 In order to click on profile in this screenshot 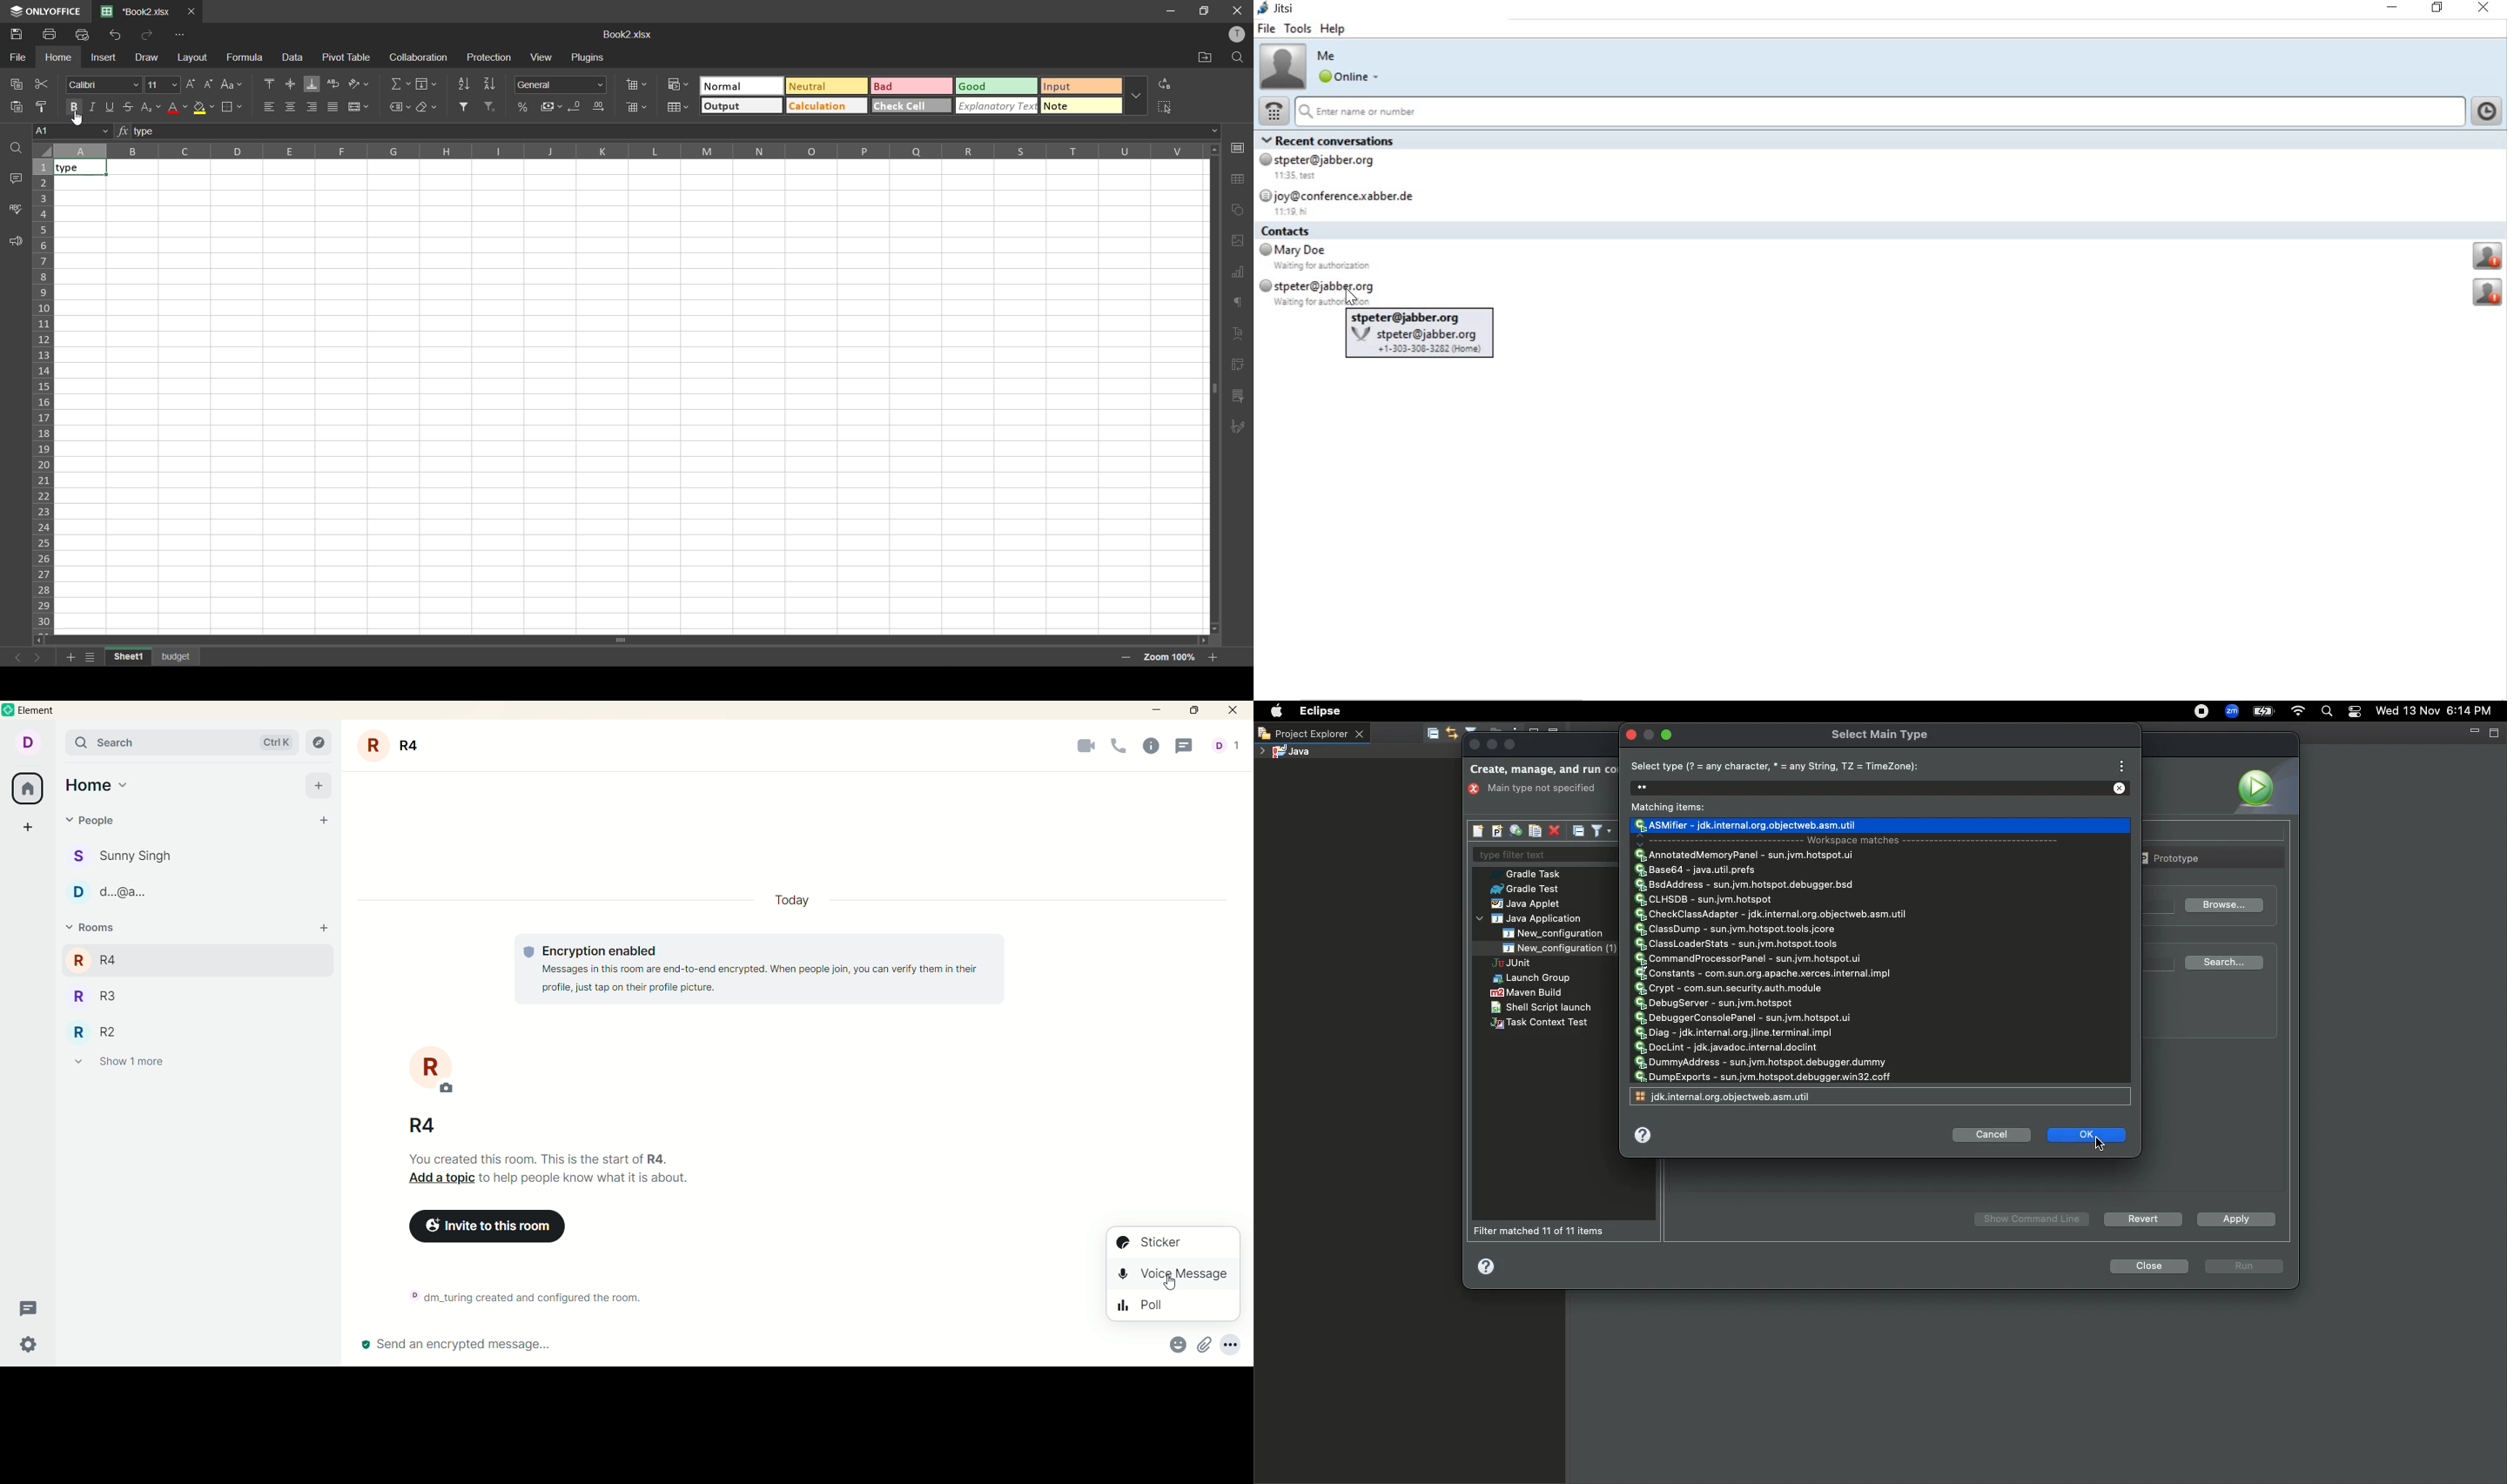, I will do `click(2489, 292)`.